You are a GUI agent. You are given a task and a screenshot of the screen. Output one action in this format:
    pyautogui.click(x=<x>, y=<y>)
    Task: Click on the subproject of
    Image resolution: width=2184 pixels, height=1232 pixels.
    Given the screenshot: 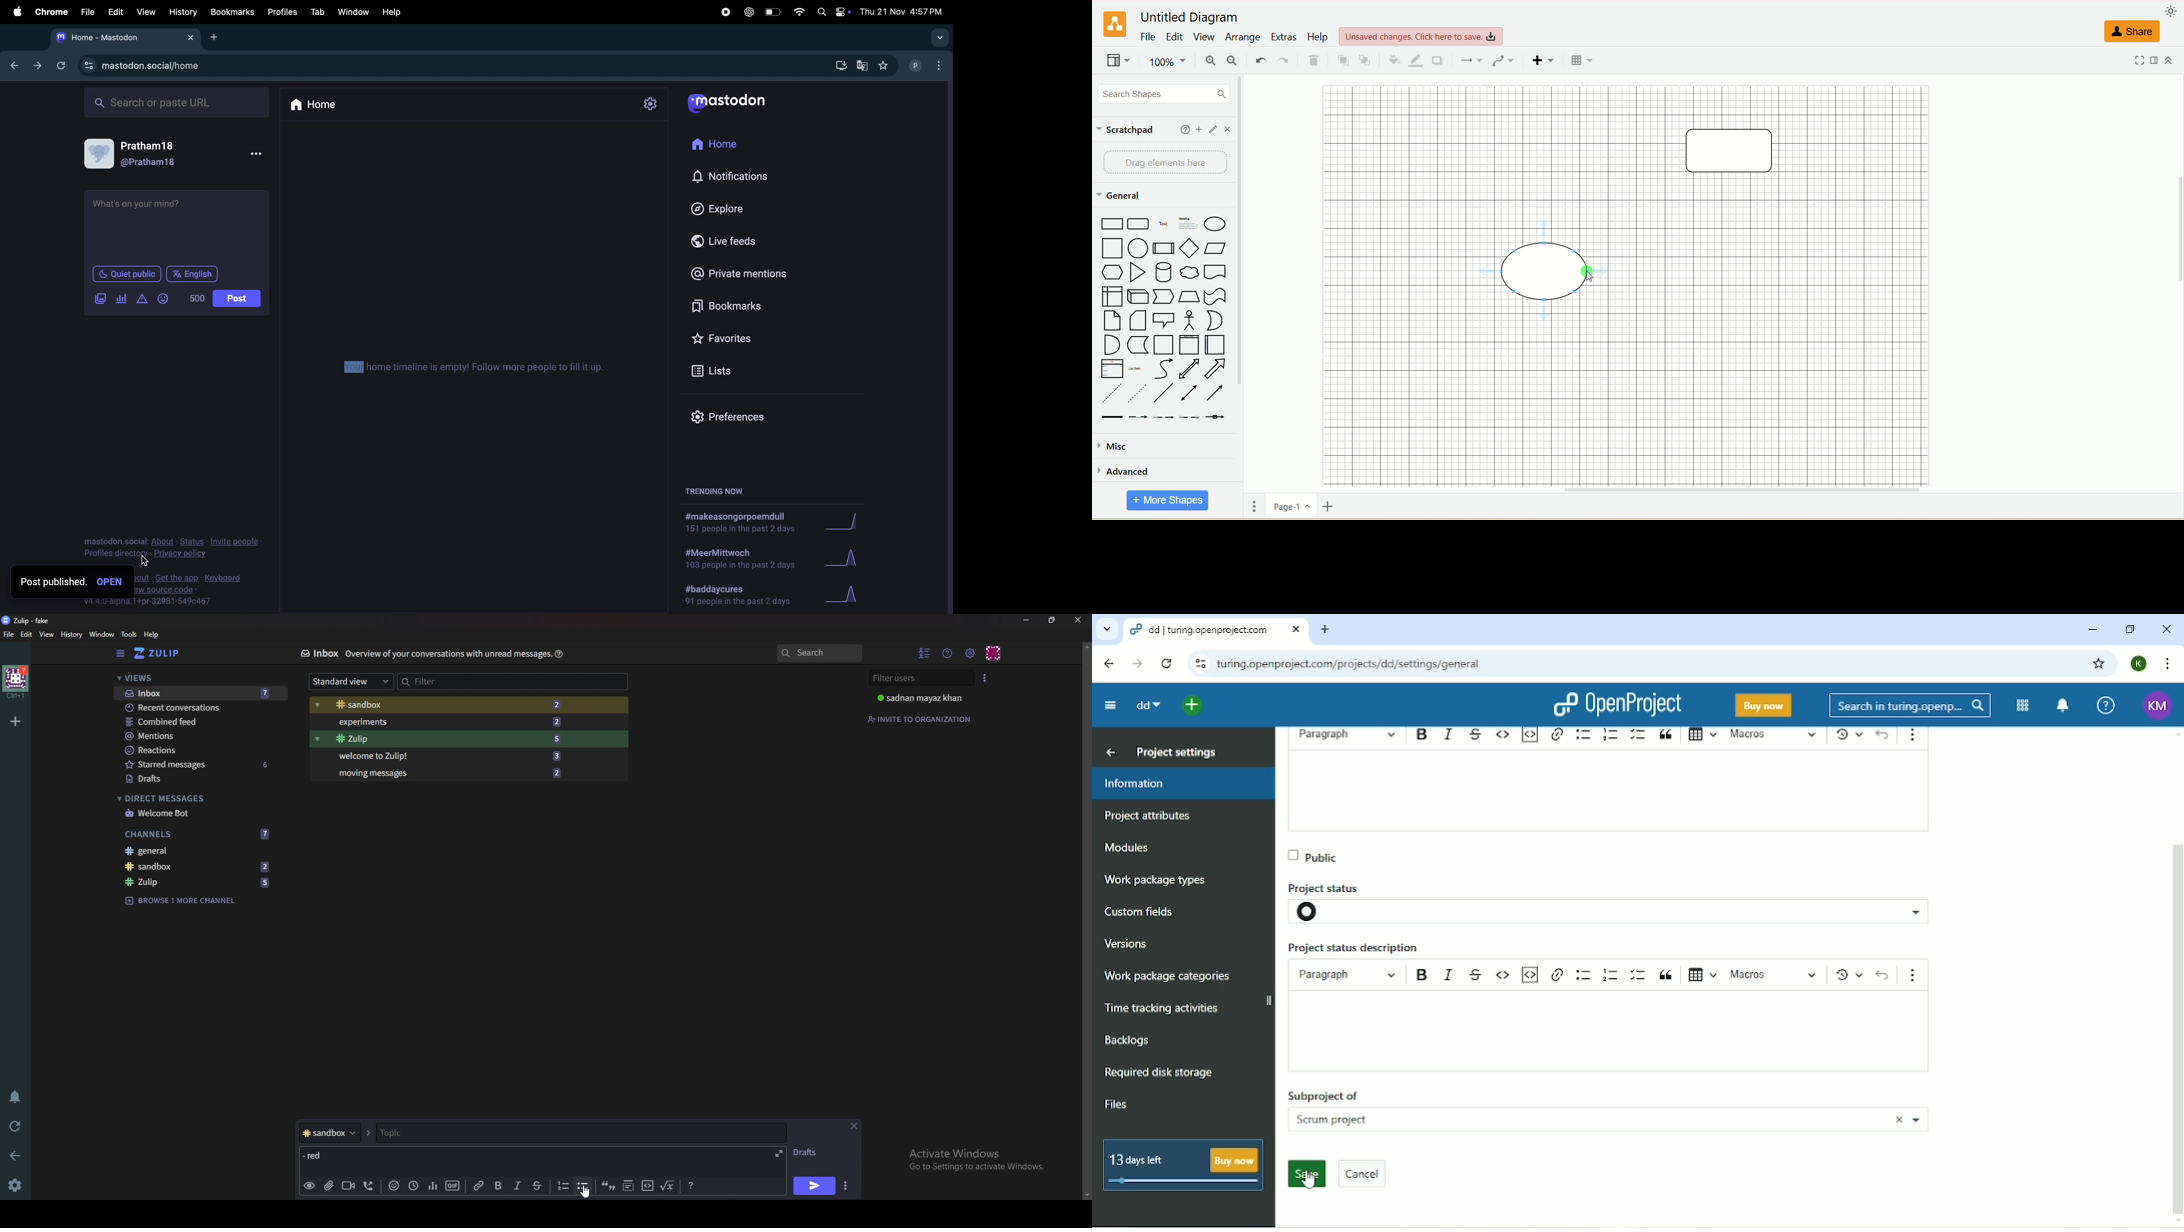 What is the action you would take?
    pyautogui.click(x=1337, y=1095)
    